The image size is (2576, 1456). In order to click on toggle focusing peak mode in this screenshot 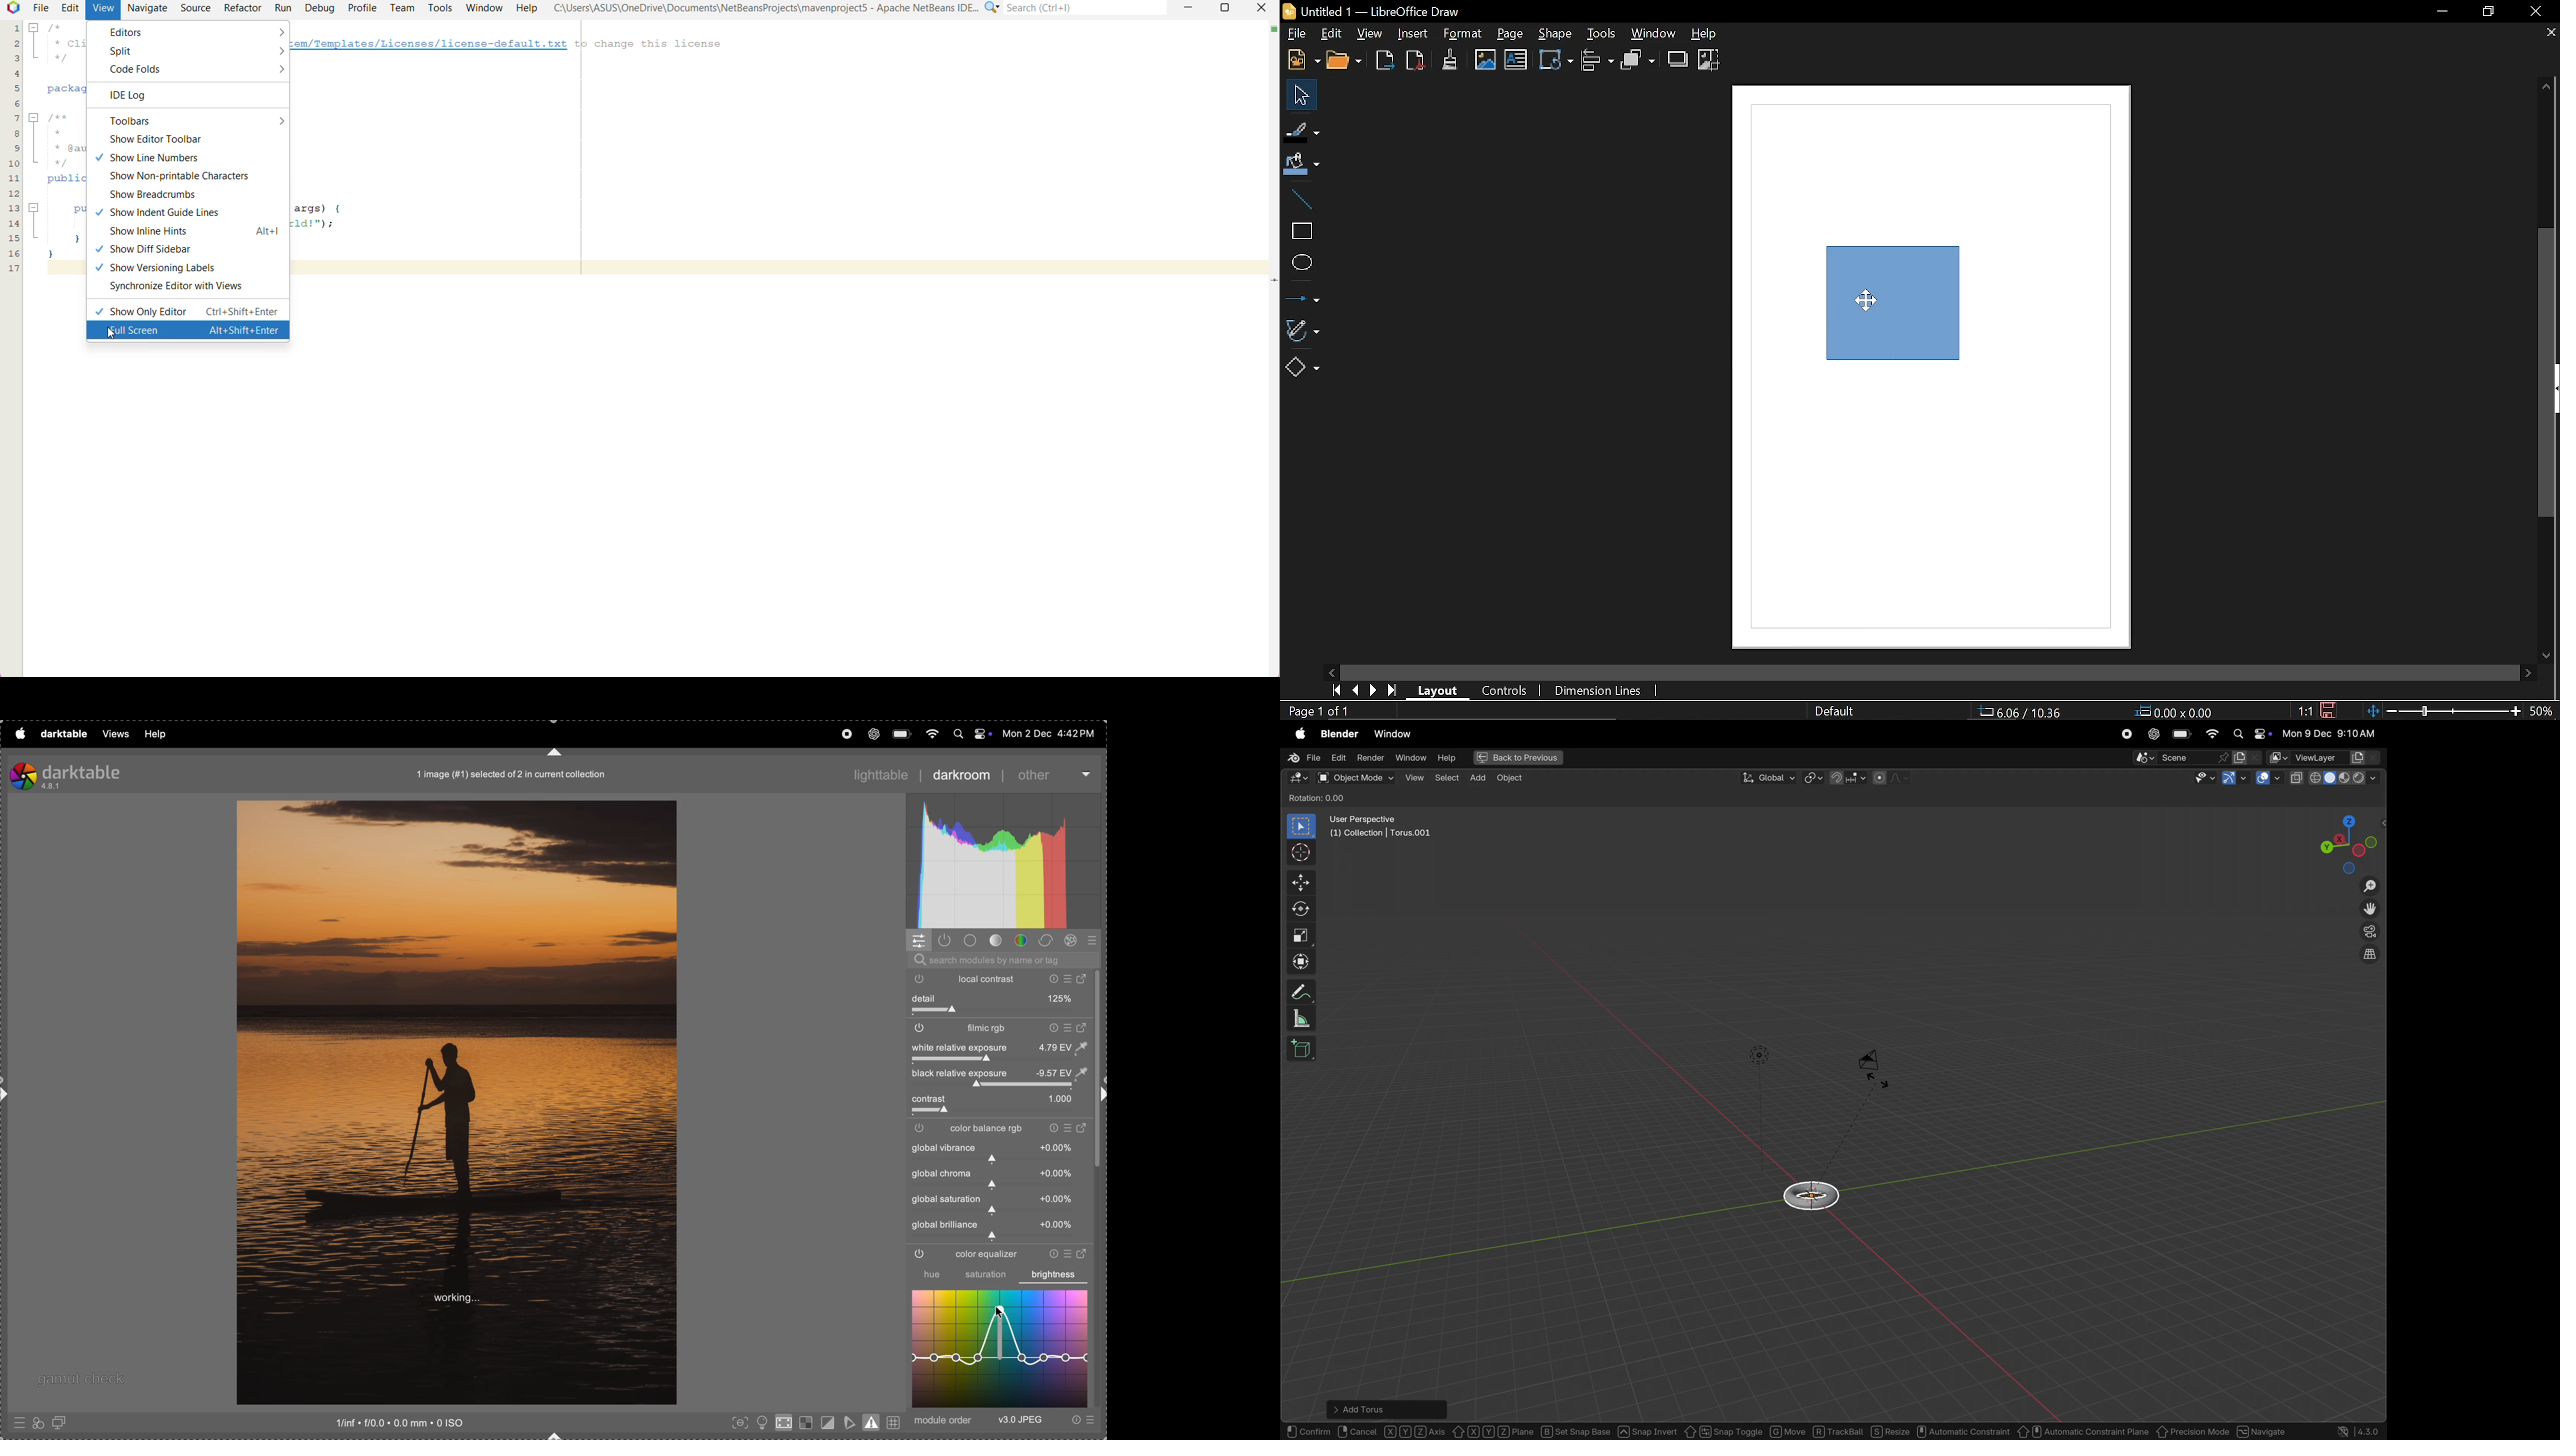, I will do `click(738, 1423)`.